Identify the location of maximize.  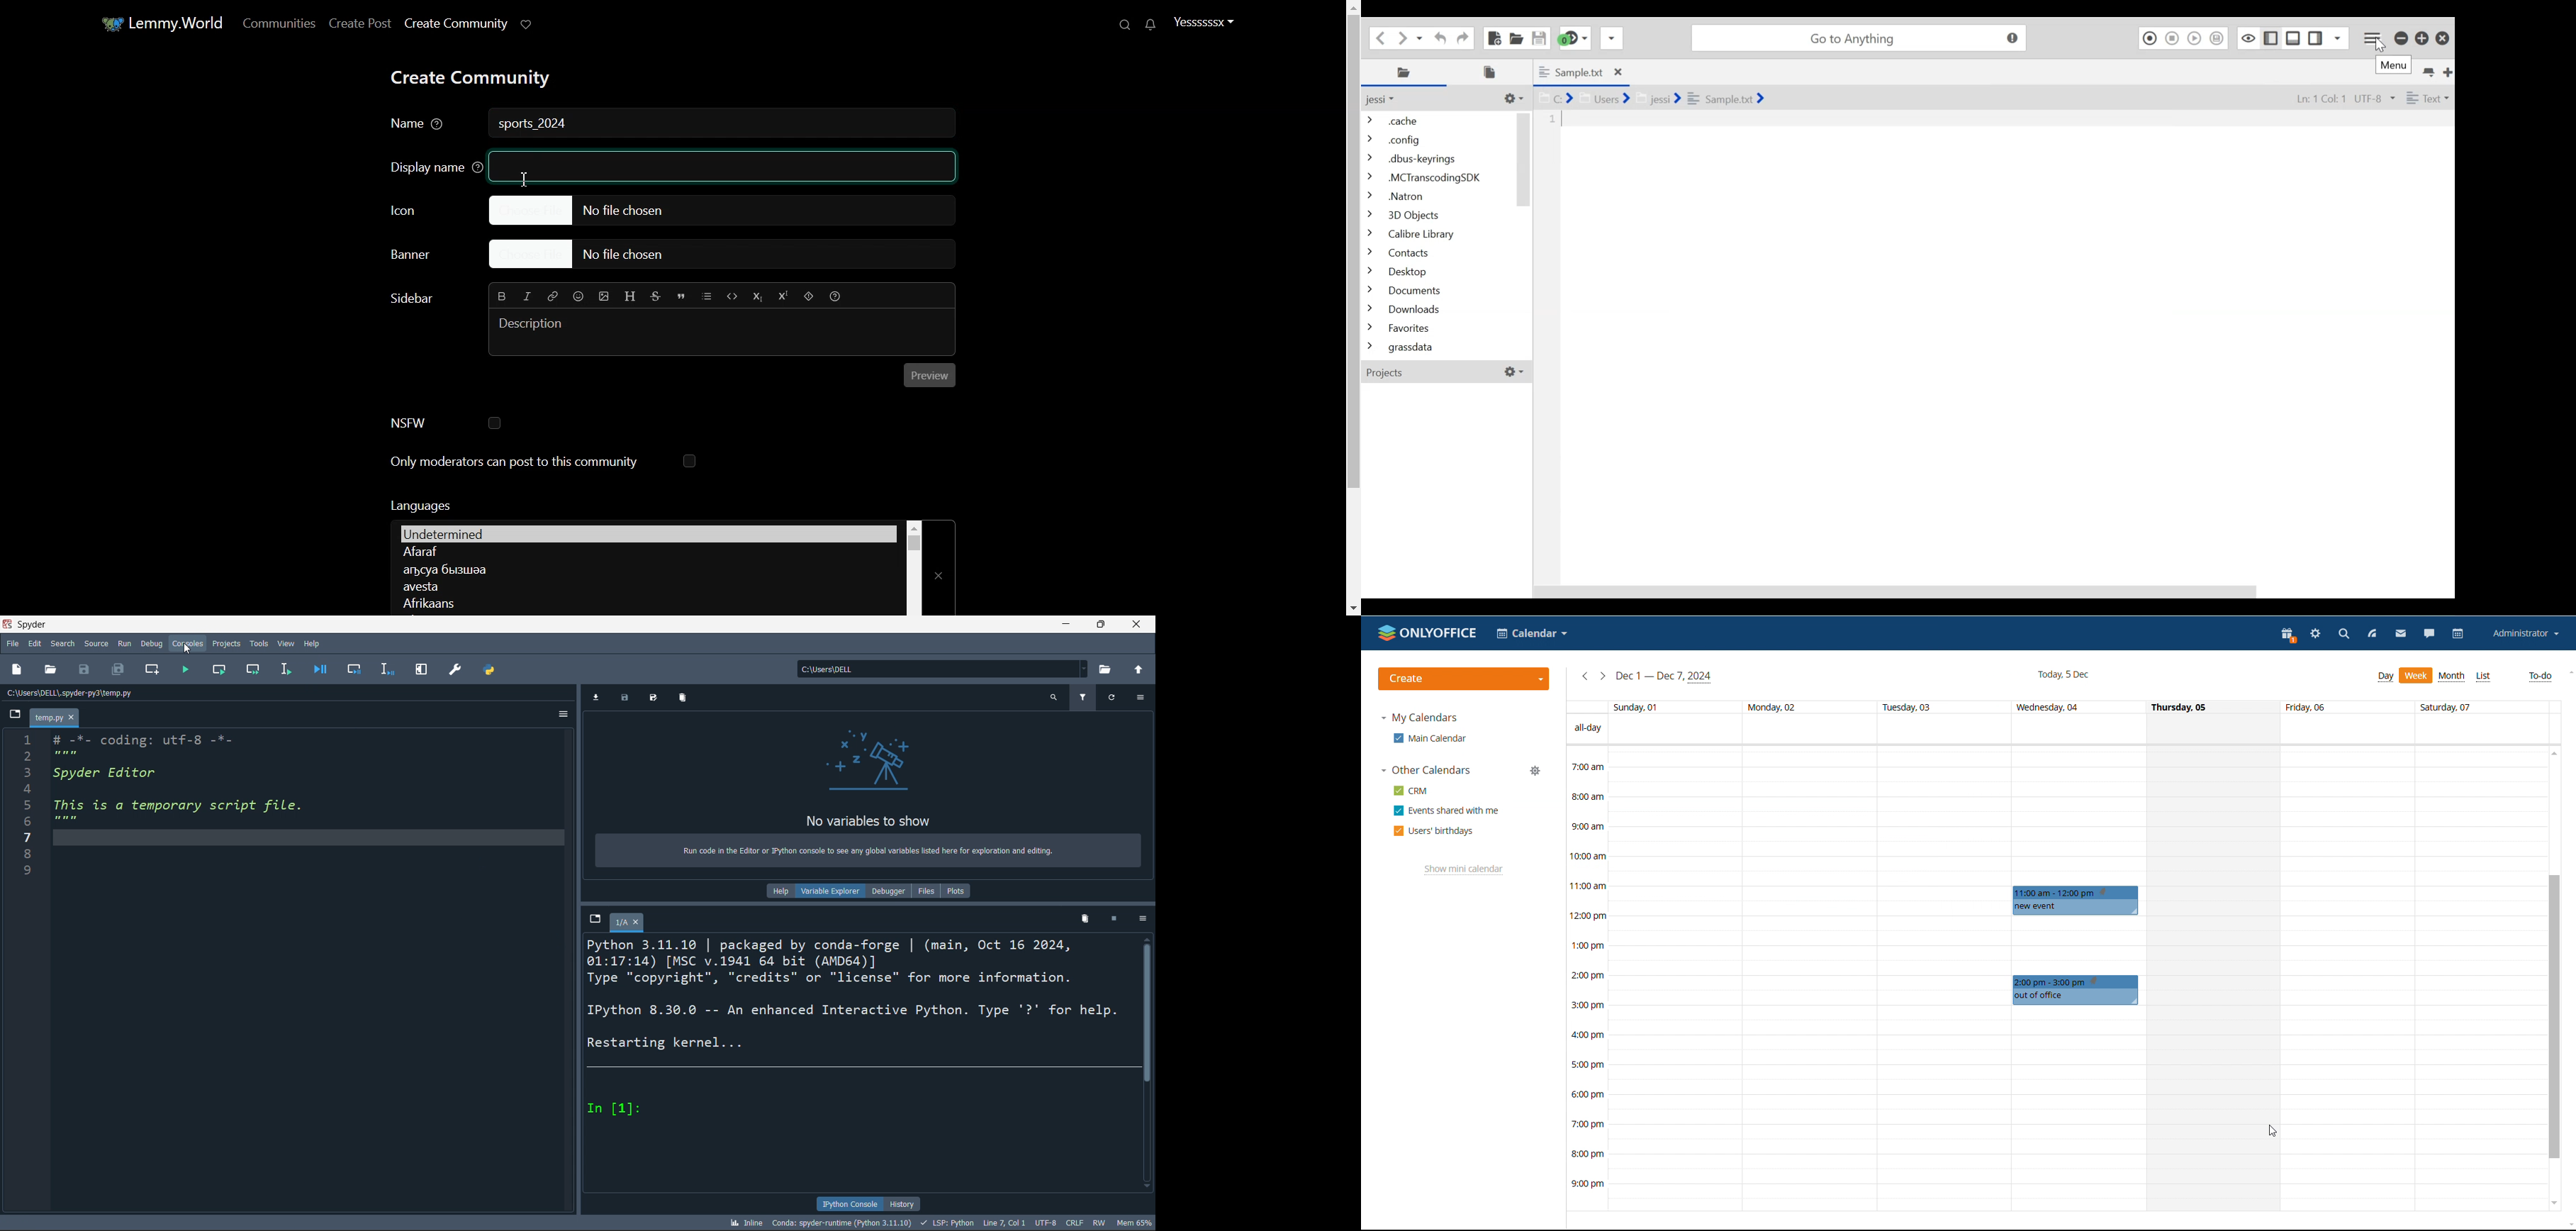
(1099, 625).